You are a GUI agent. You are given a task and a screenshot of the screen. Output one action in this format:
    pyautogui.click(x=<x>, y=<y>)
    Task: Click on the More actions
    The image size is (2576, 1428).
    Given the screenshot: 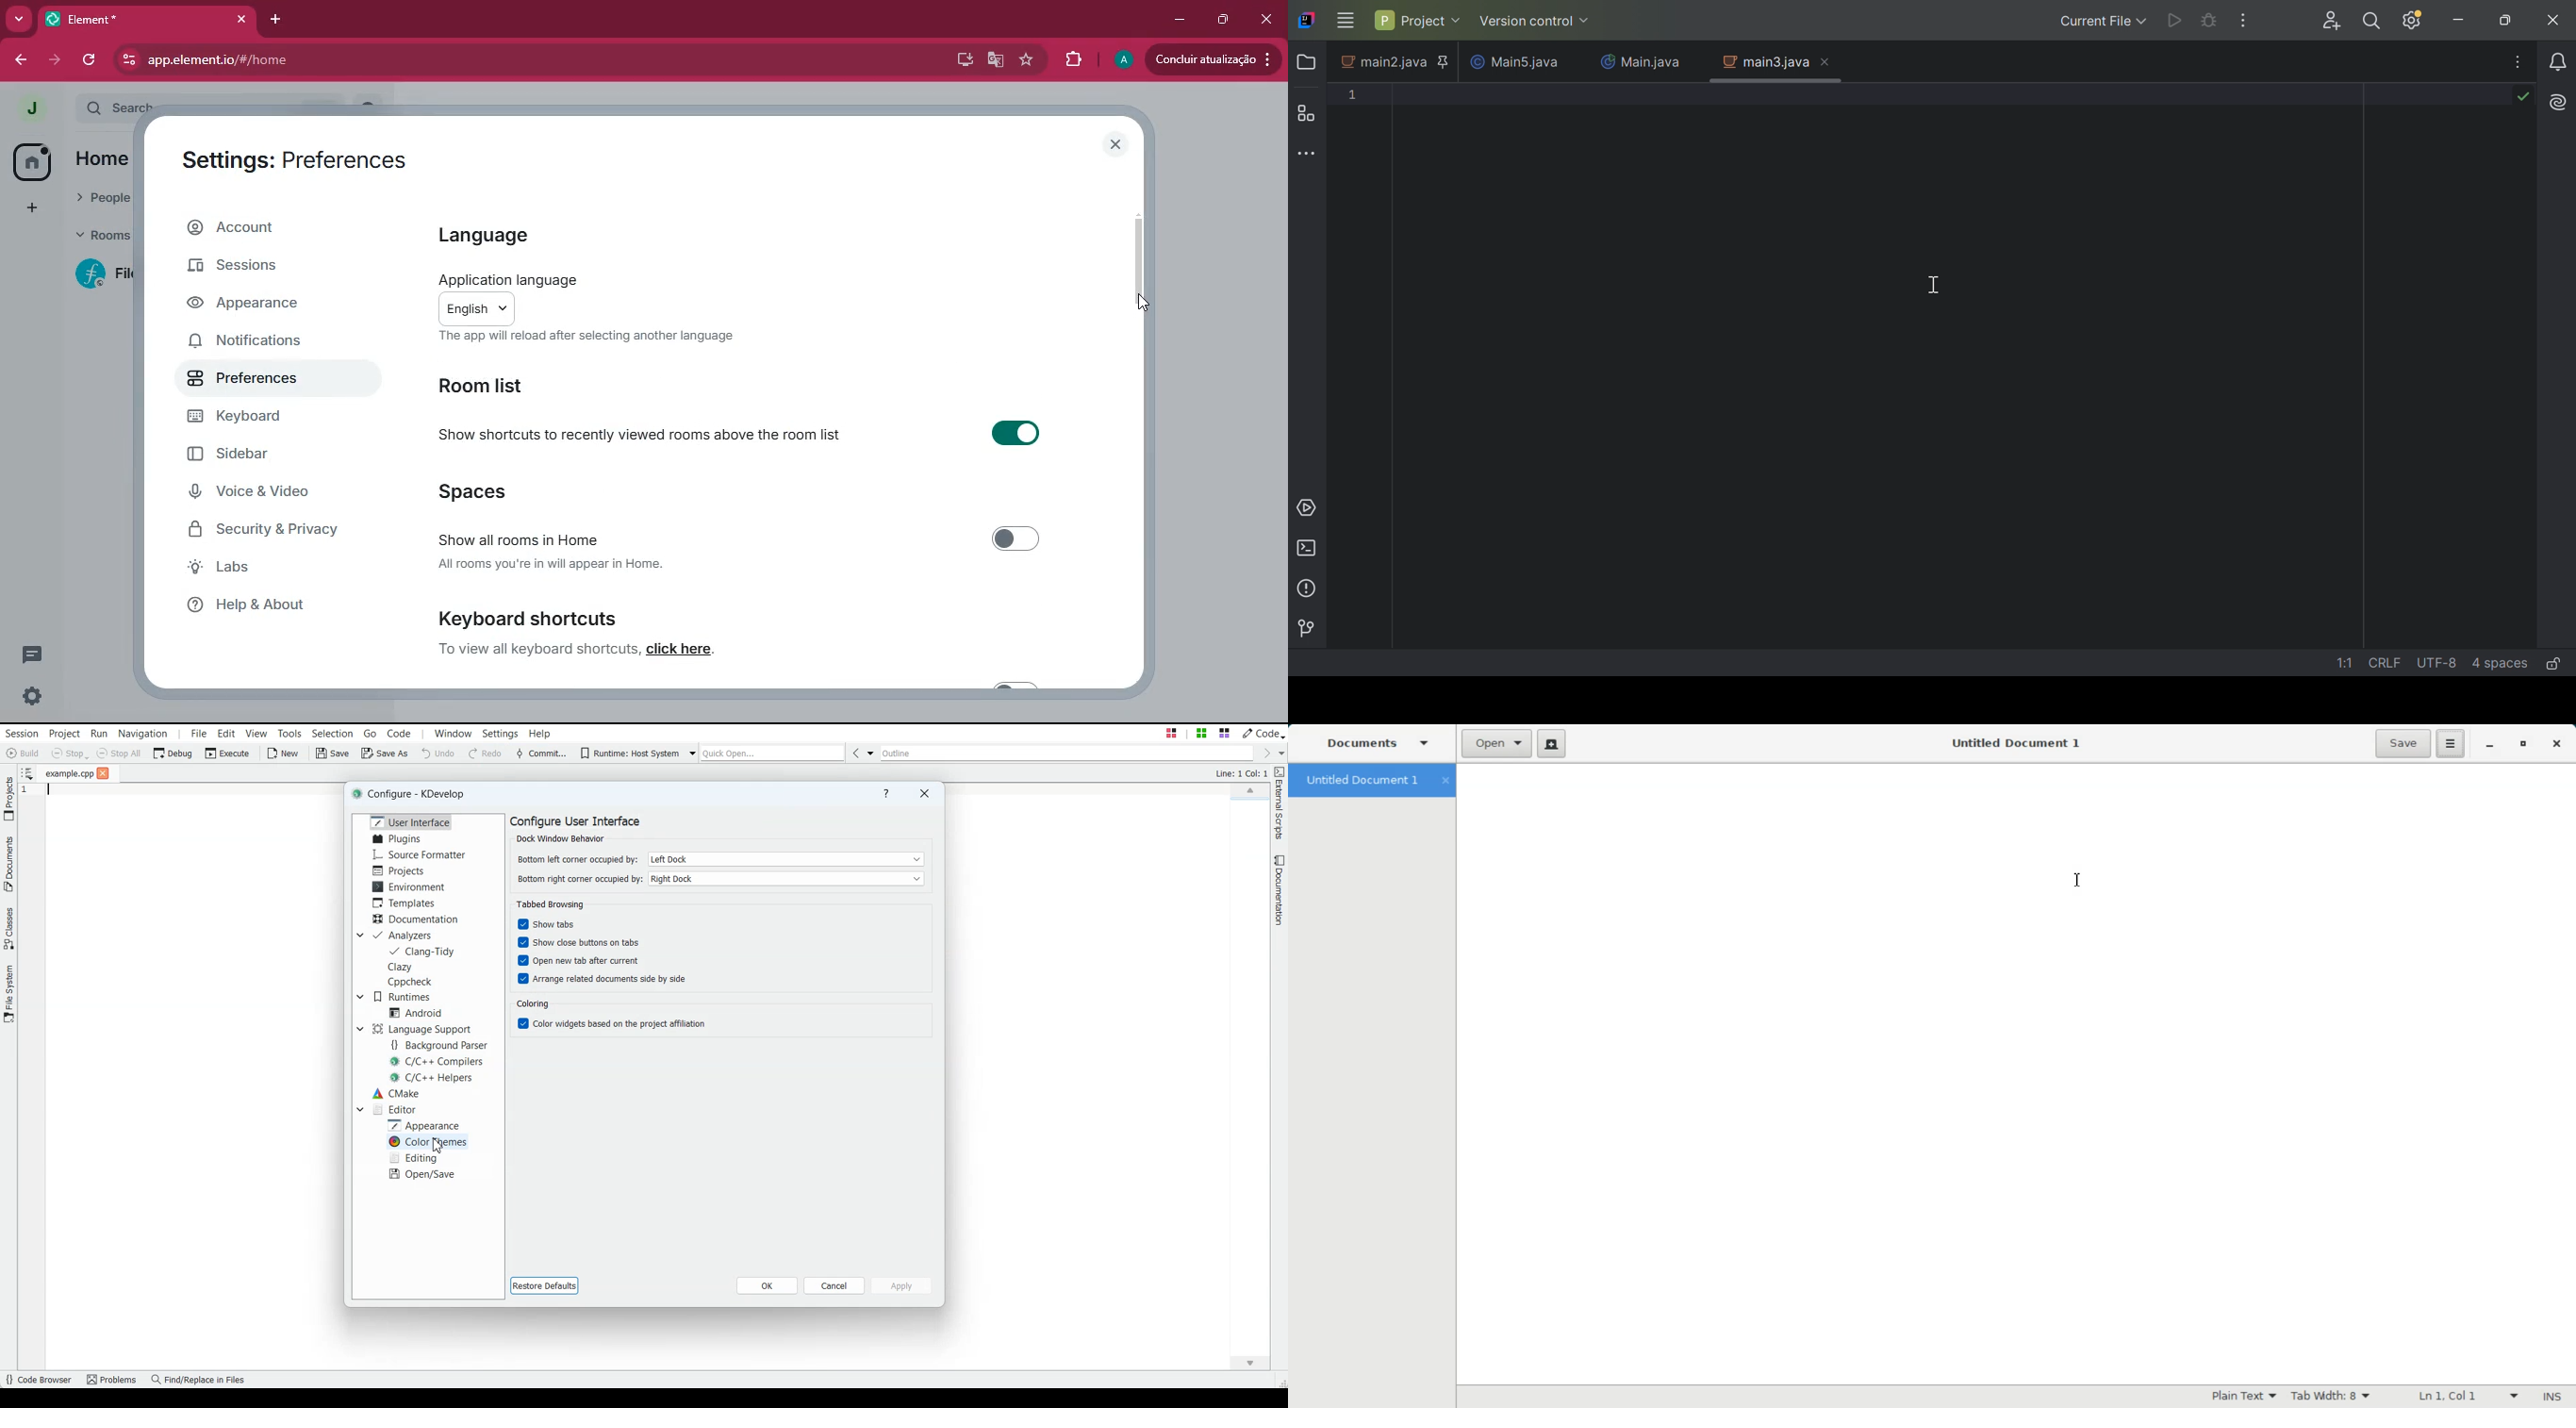 What is the action you would take?
    pyautogui.click(x=2245, y=20)
    